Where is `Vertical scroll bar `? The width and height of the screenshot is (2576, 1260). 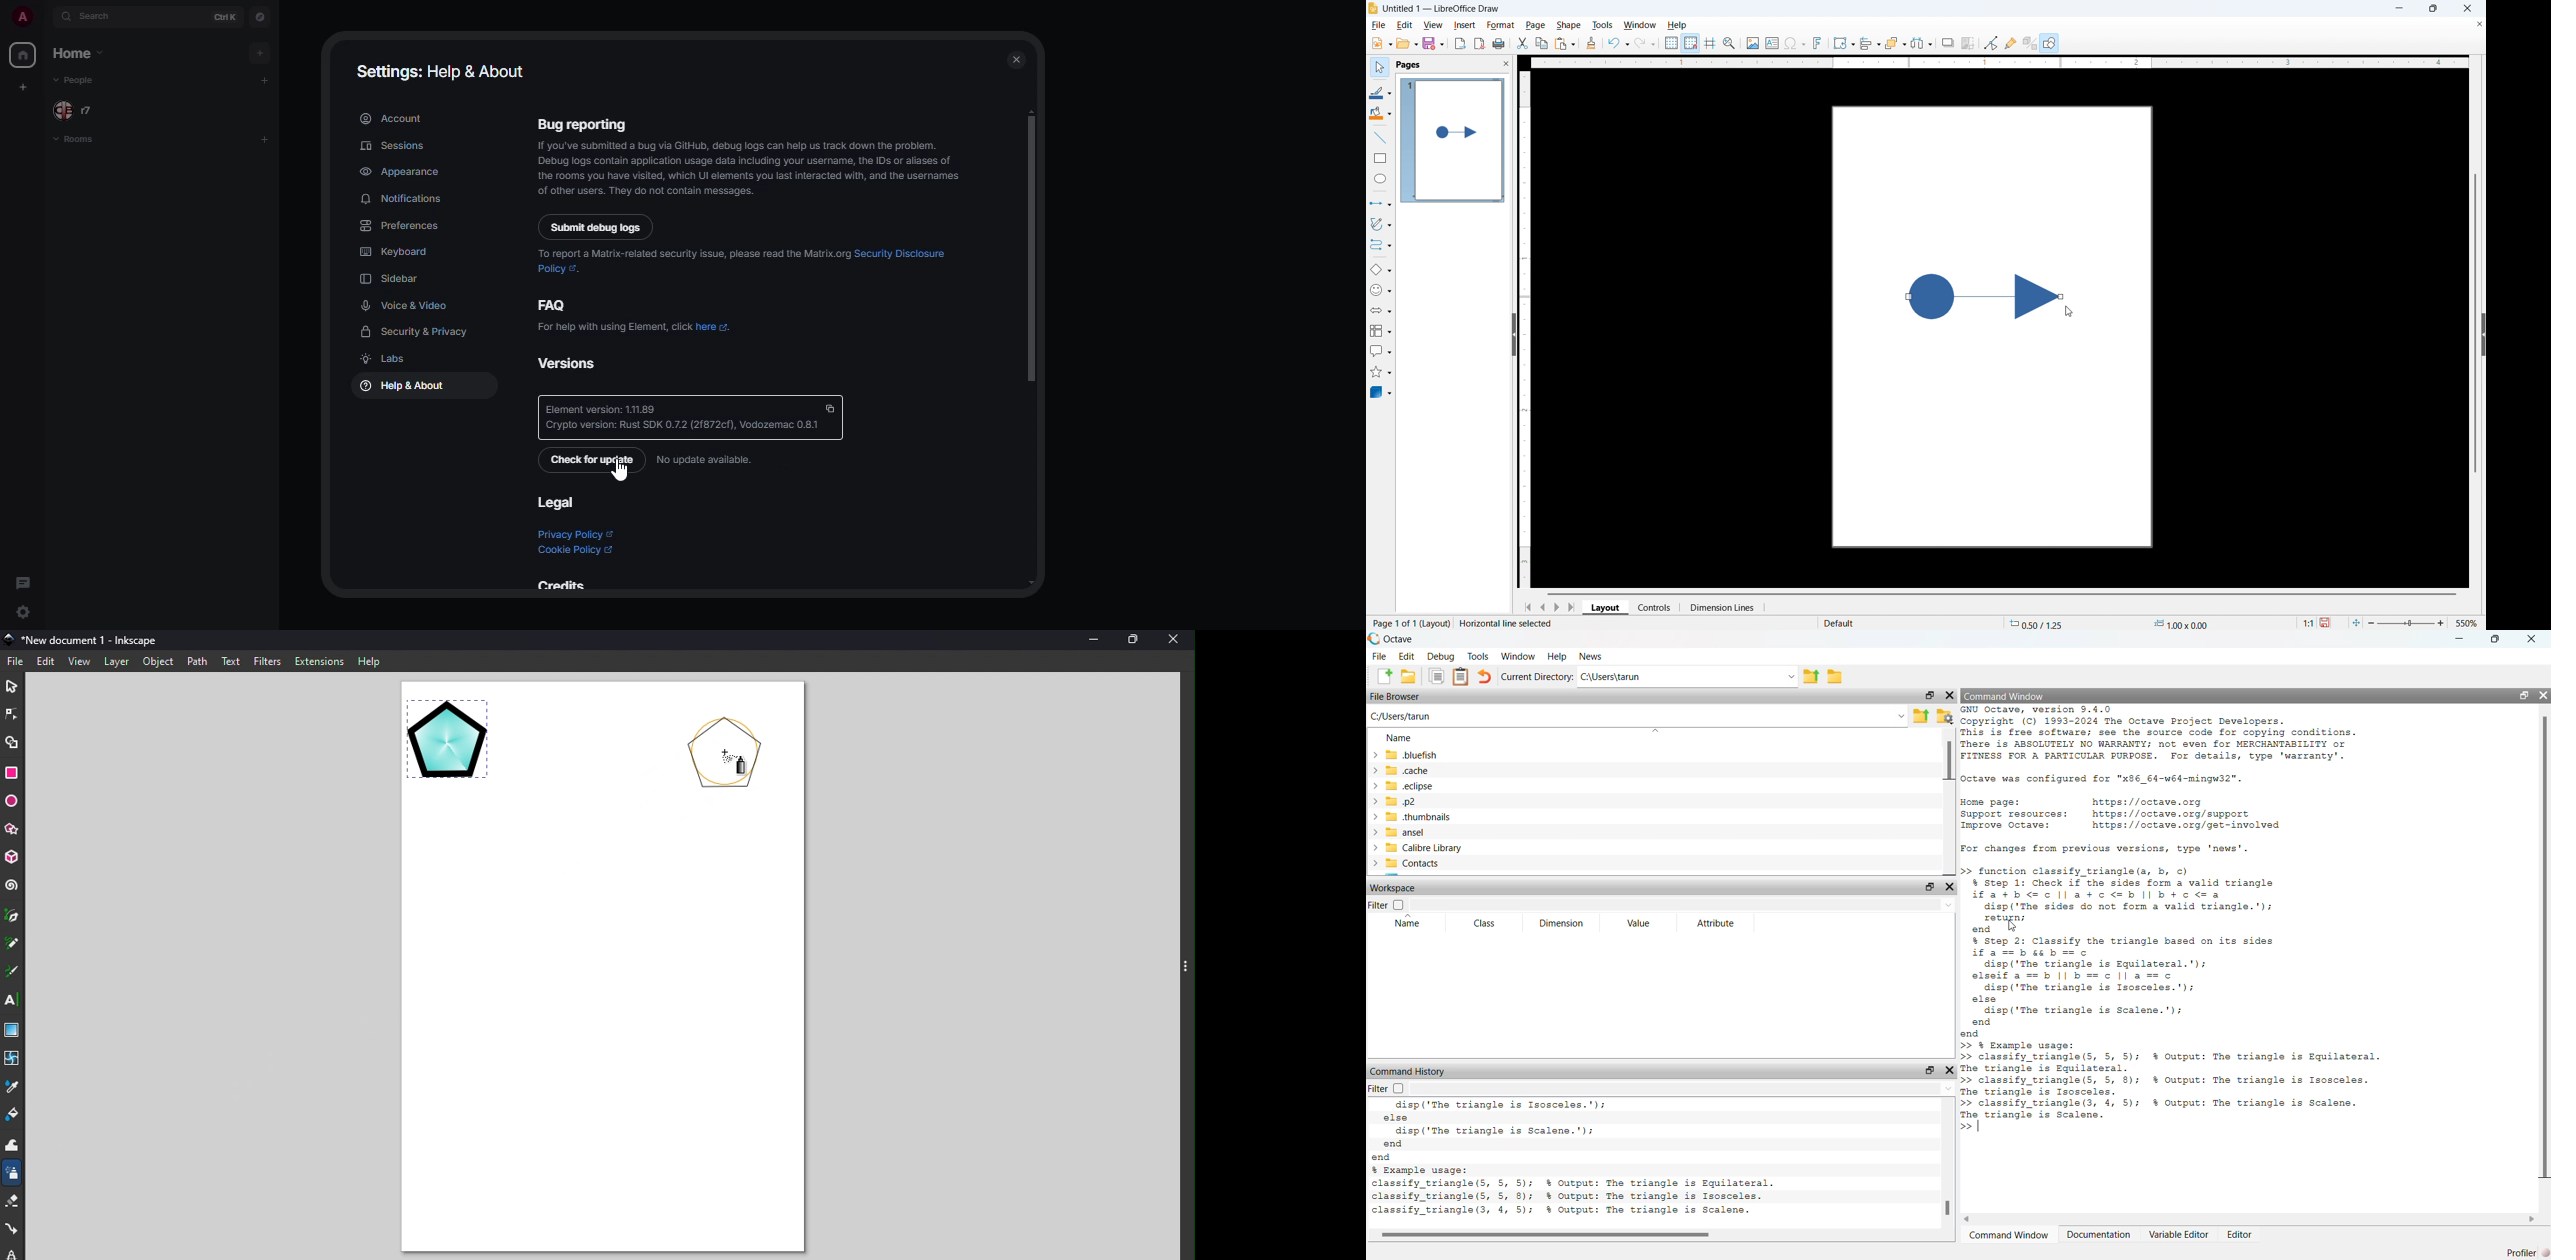
Vertical scroll bar  is located at coordinates (2476, 323).